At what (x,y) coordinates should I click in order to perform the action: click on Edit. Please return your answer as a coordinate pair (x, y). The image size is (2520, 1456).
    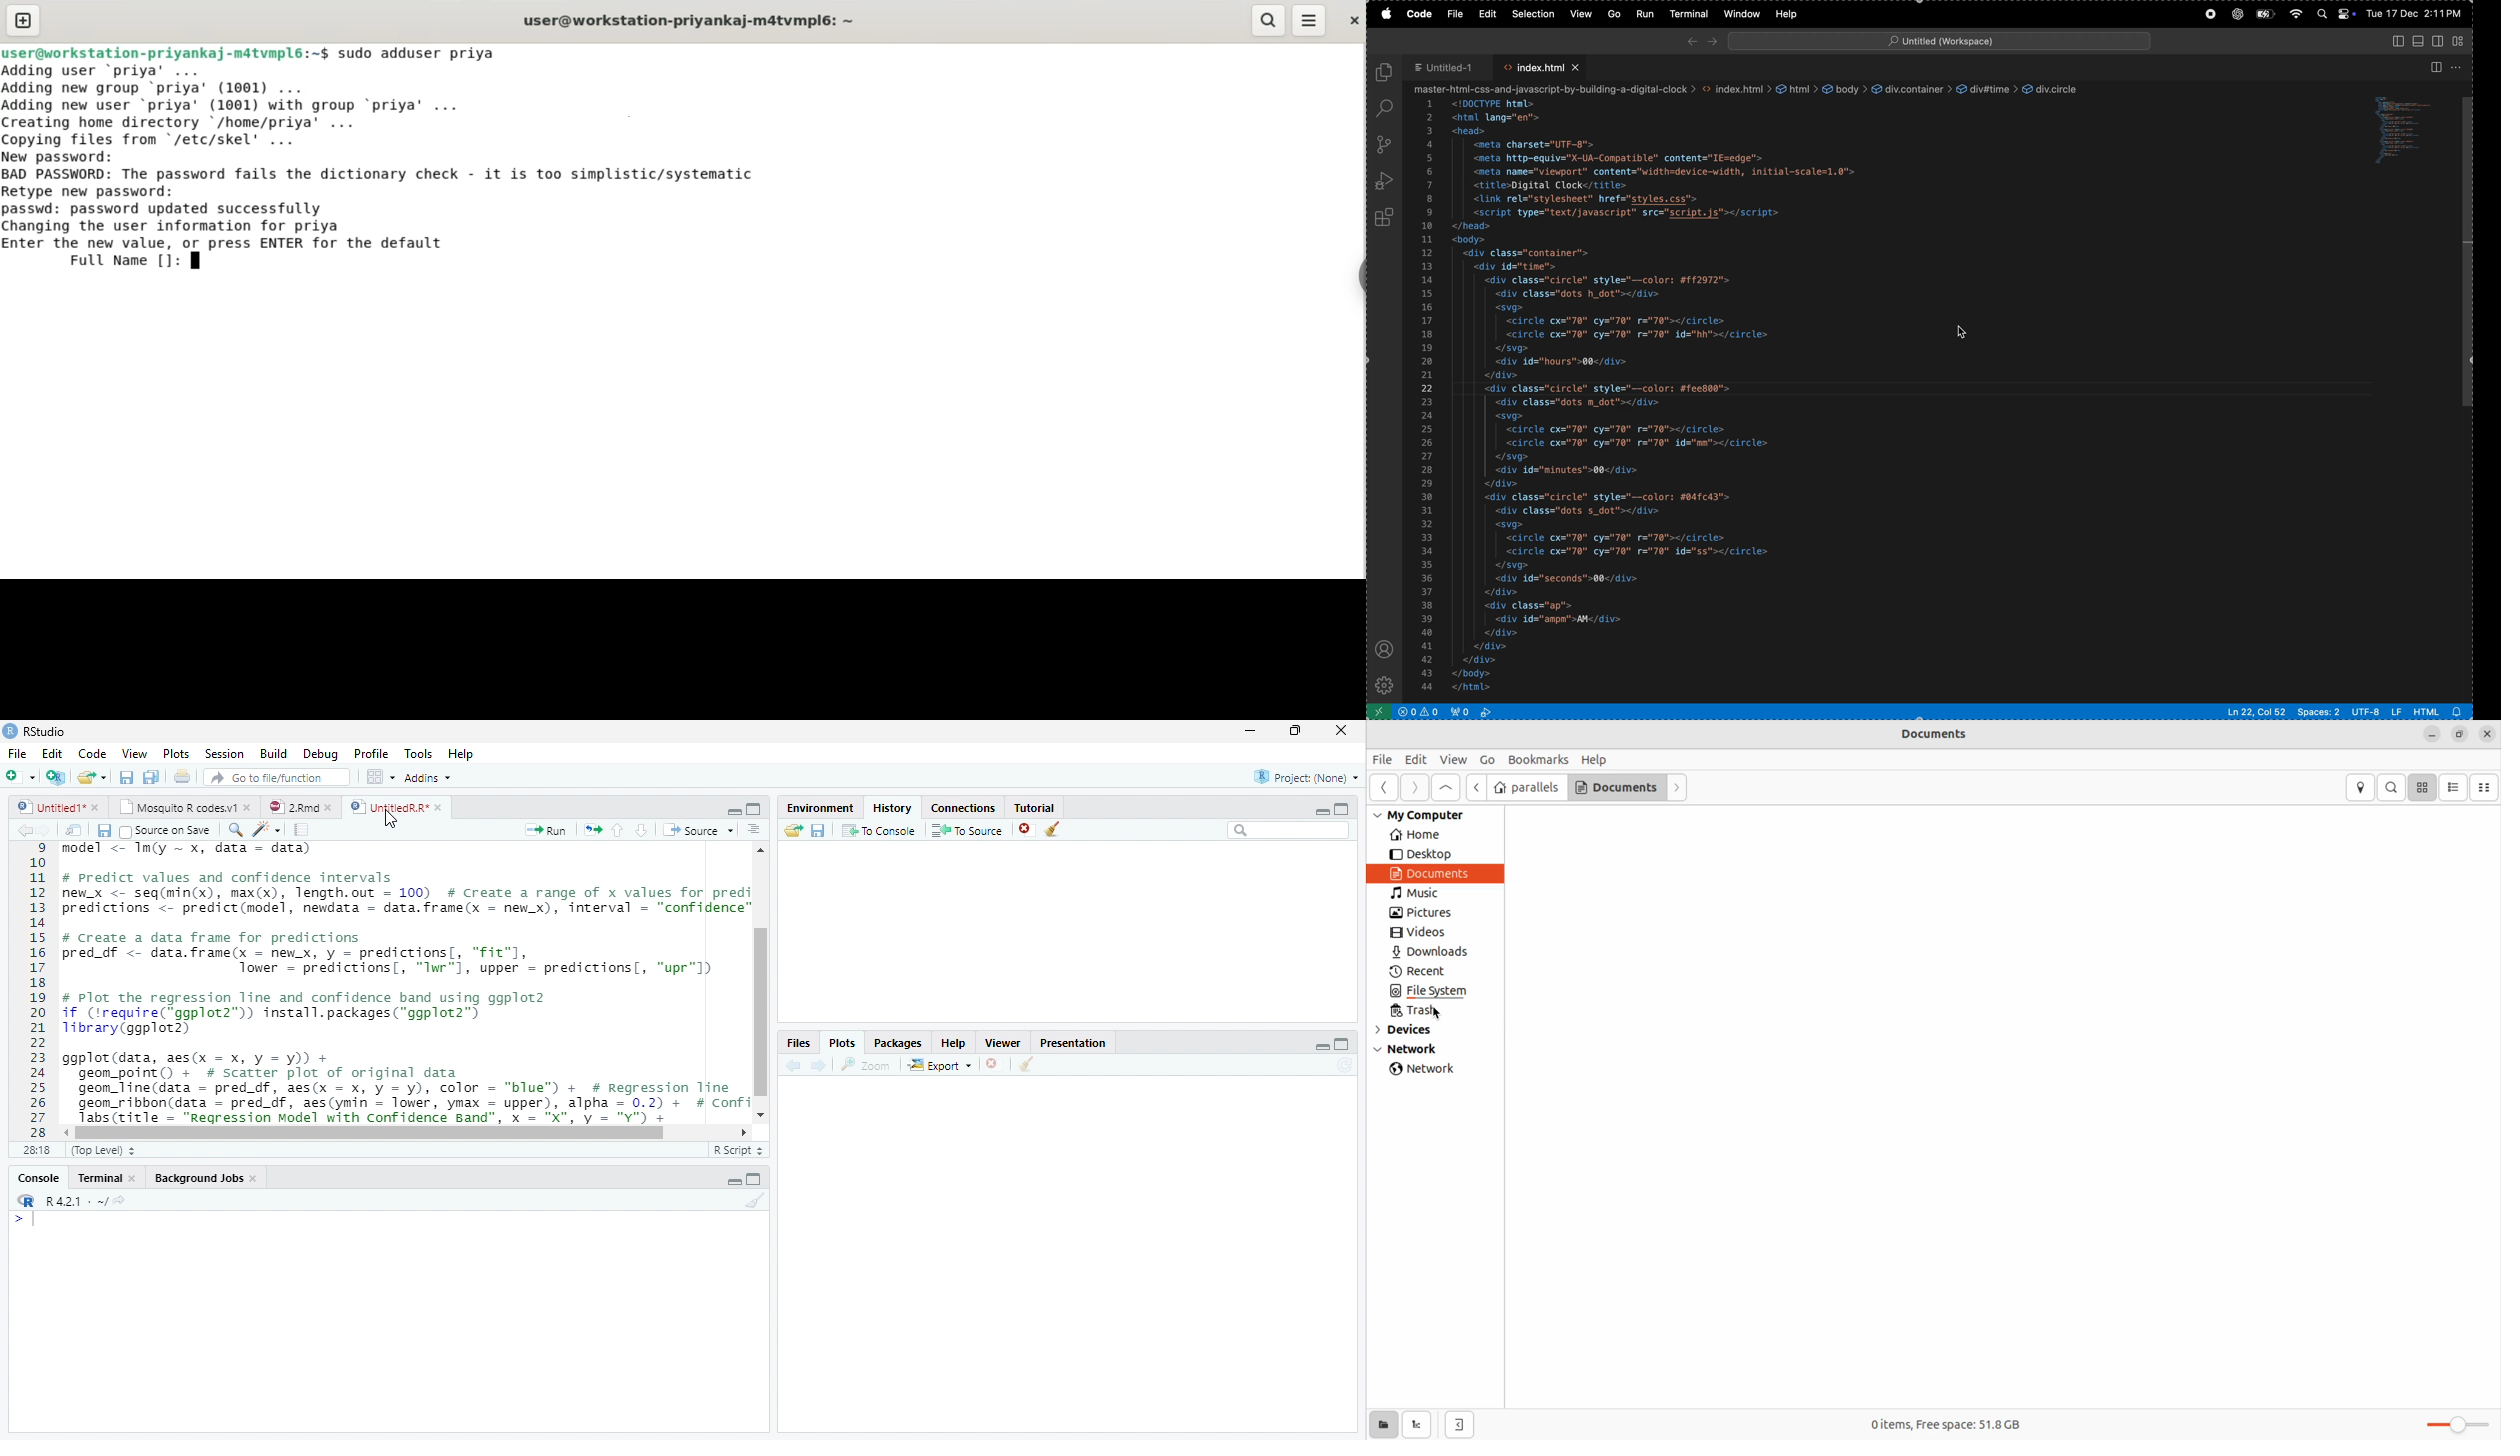
    Looking at the image, I should click on (54, 753).